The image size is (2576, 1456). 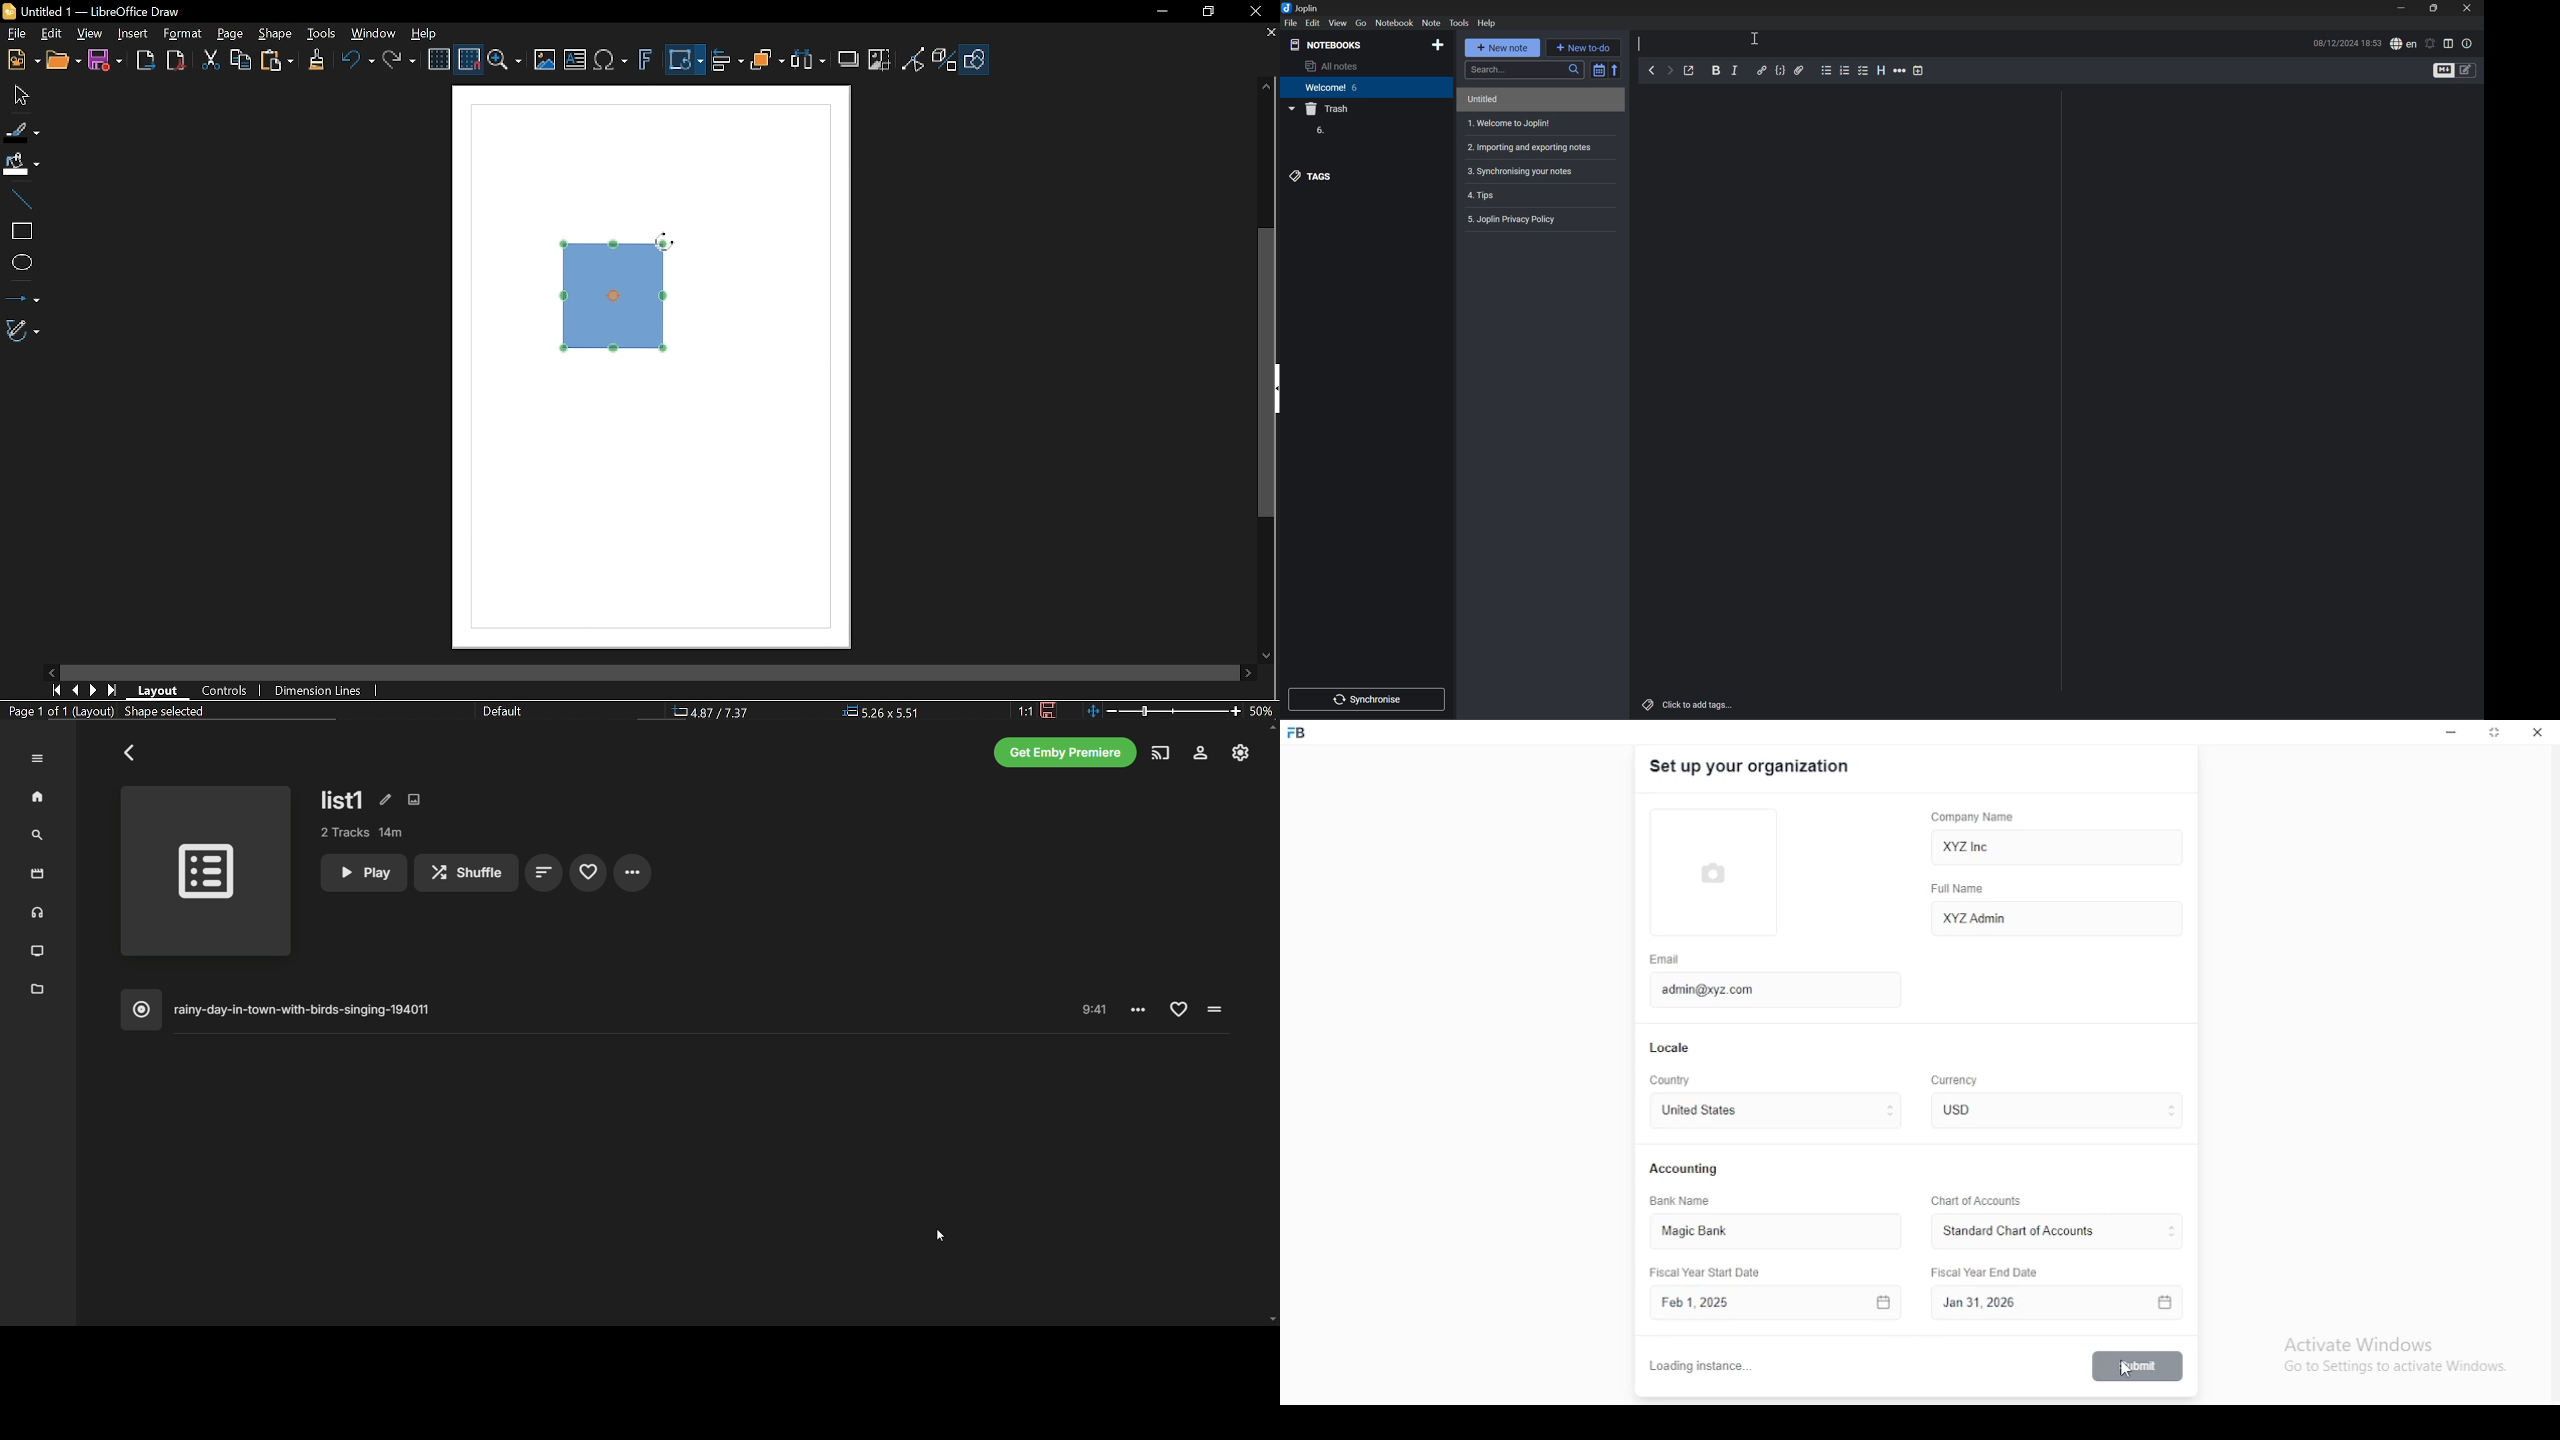 I want to click on admin@xyz.com, so click(x=1765, y=988).